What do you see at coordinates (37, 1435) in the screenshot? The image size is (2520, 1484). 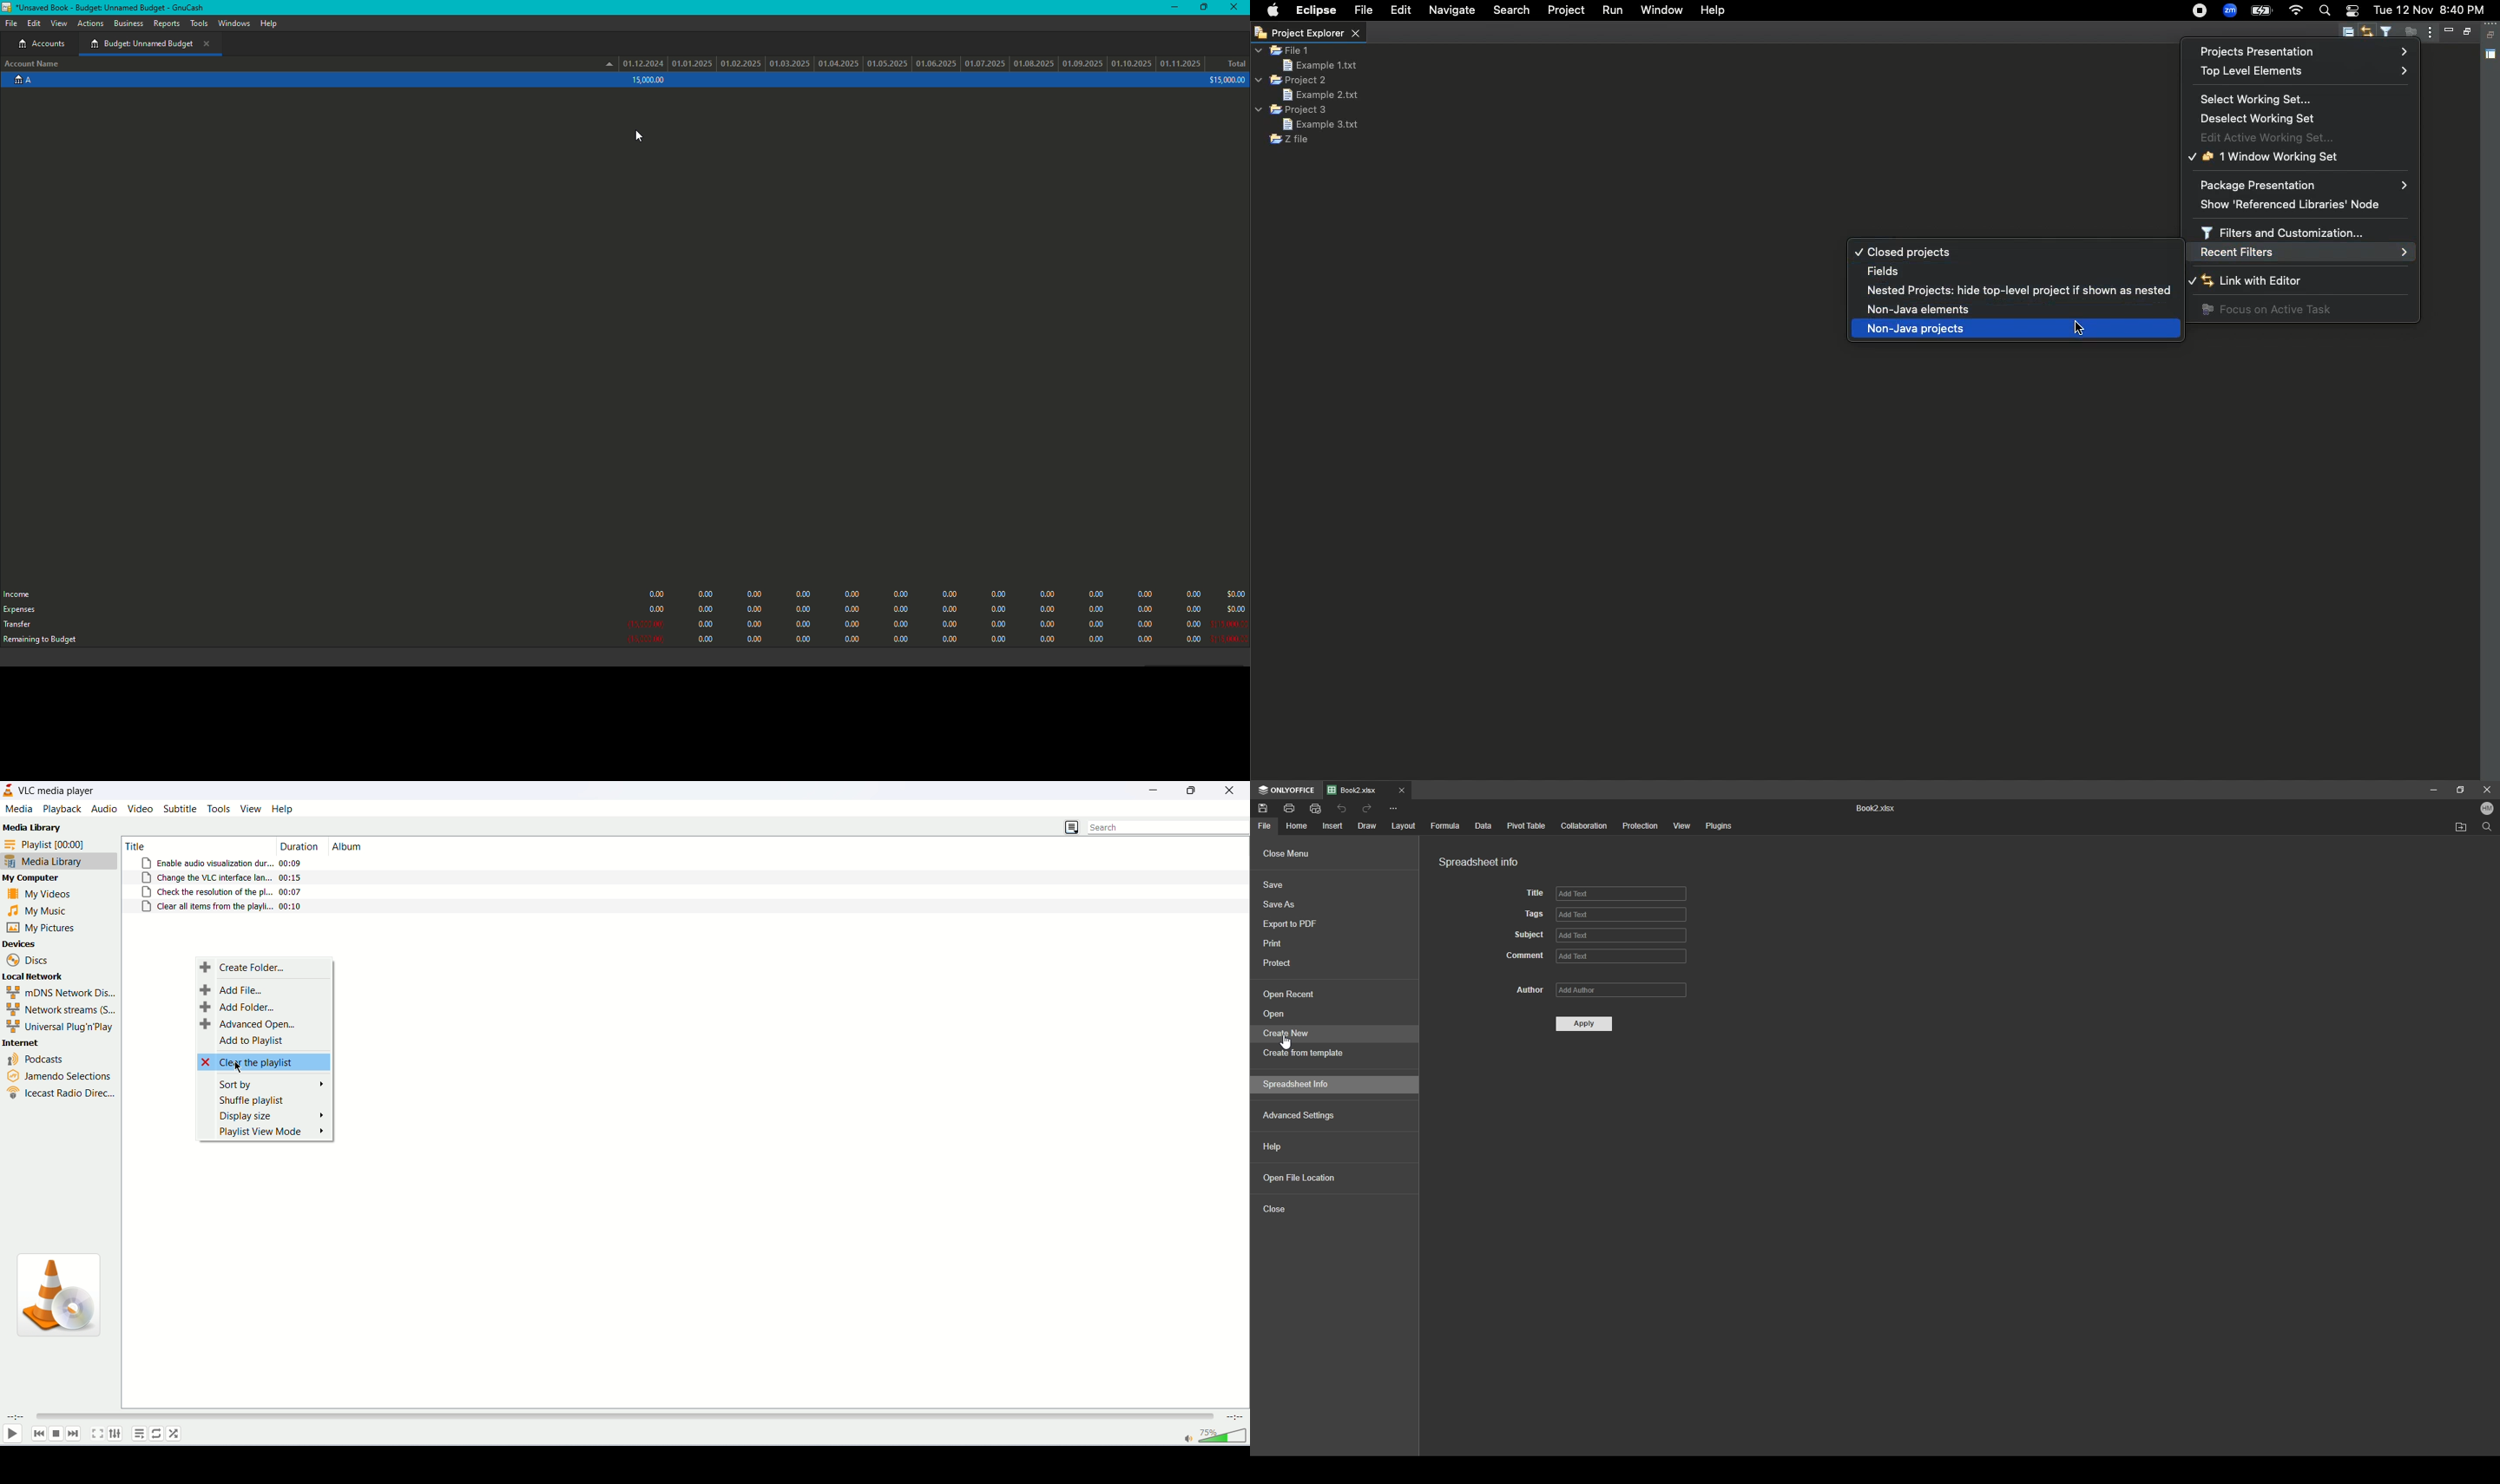 I see `previous` at bounding box center [37, 1435].